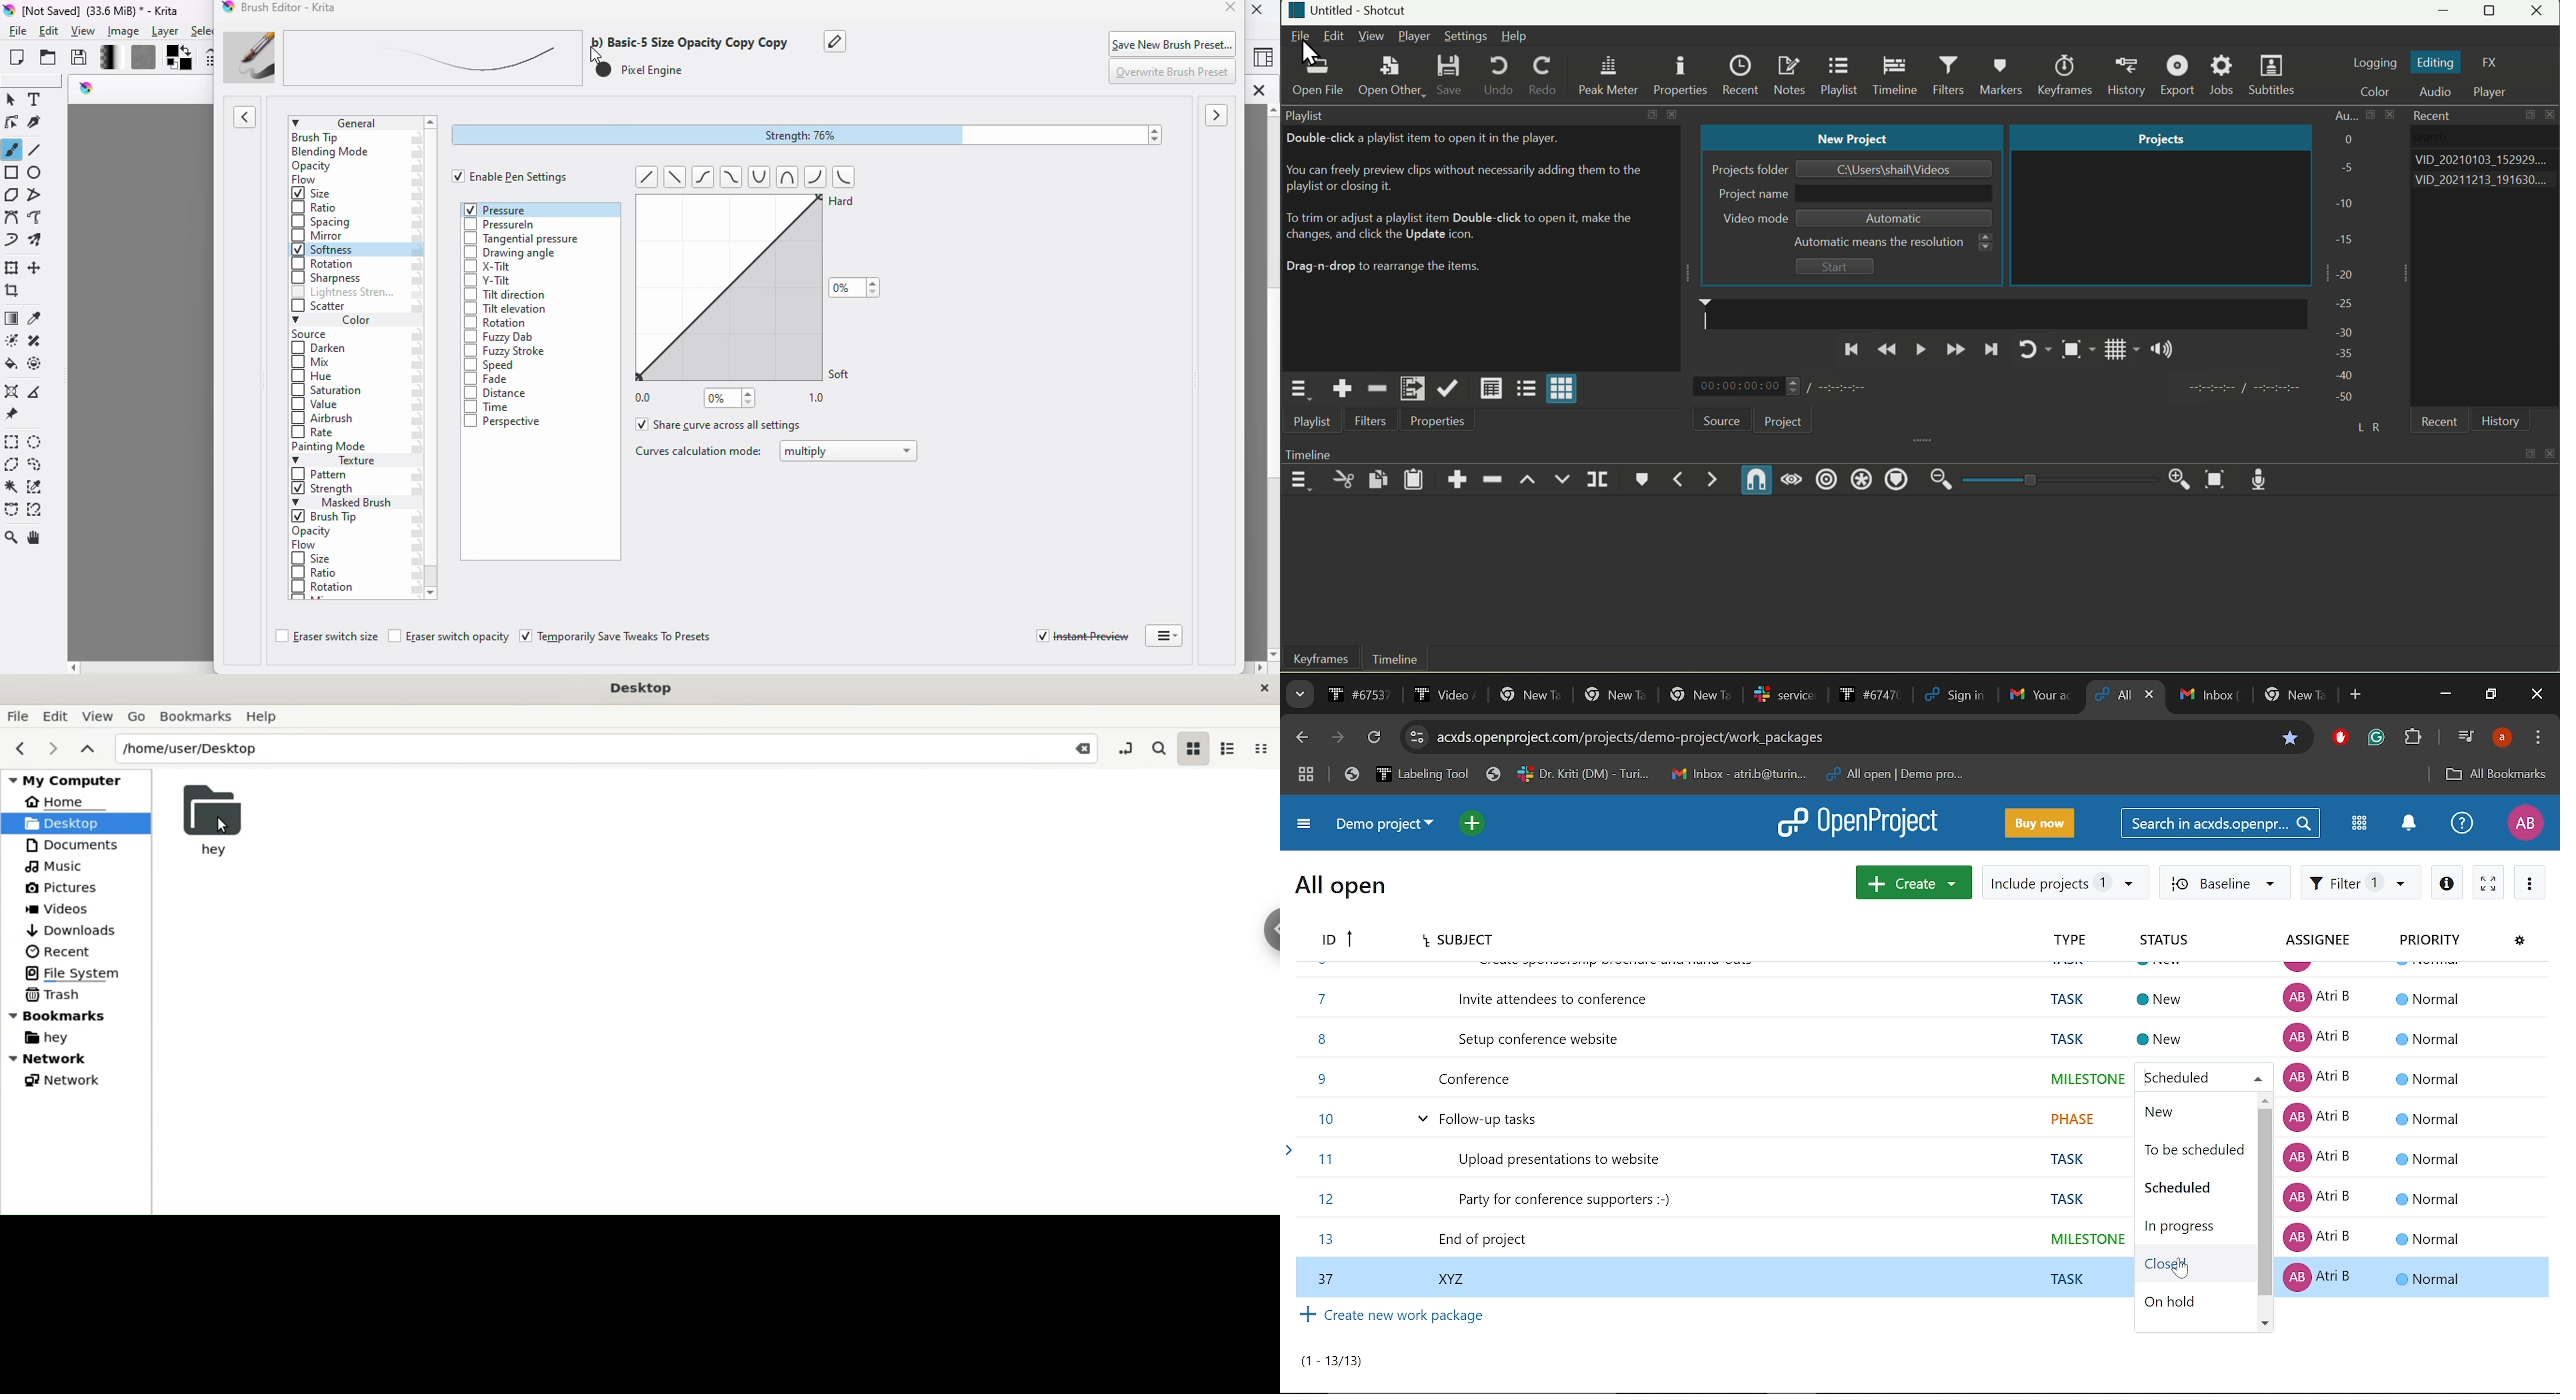  Describe the element at coordinates (1217, 116) in the screenshot. I see `toggle showing scratchpad` at that location.